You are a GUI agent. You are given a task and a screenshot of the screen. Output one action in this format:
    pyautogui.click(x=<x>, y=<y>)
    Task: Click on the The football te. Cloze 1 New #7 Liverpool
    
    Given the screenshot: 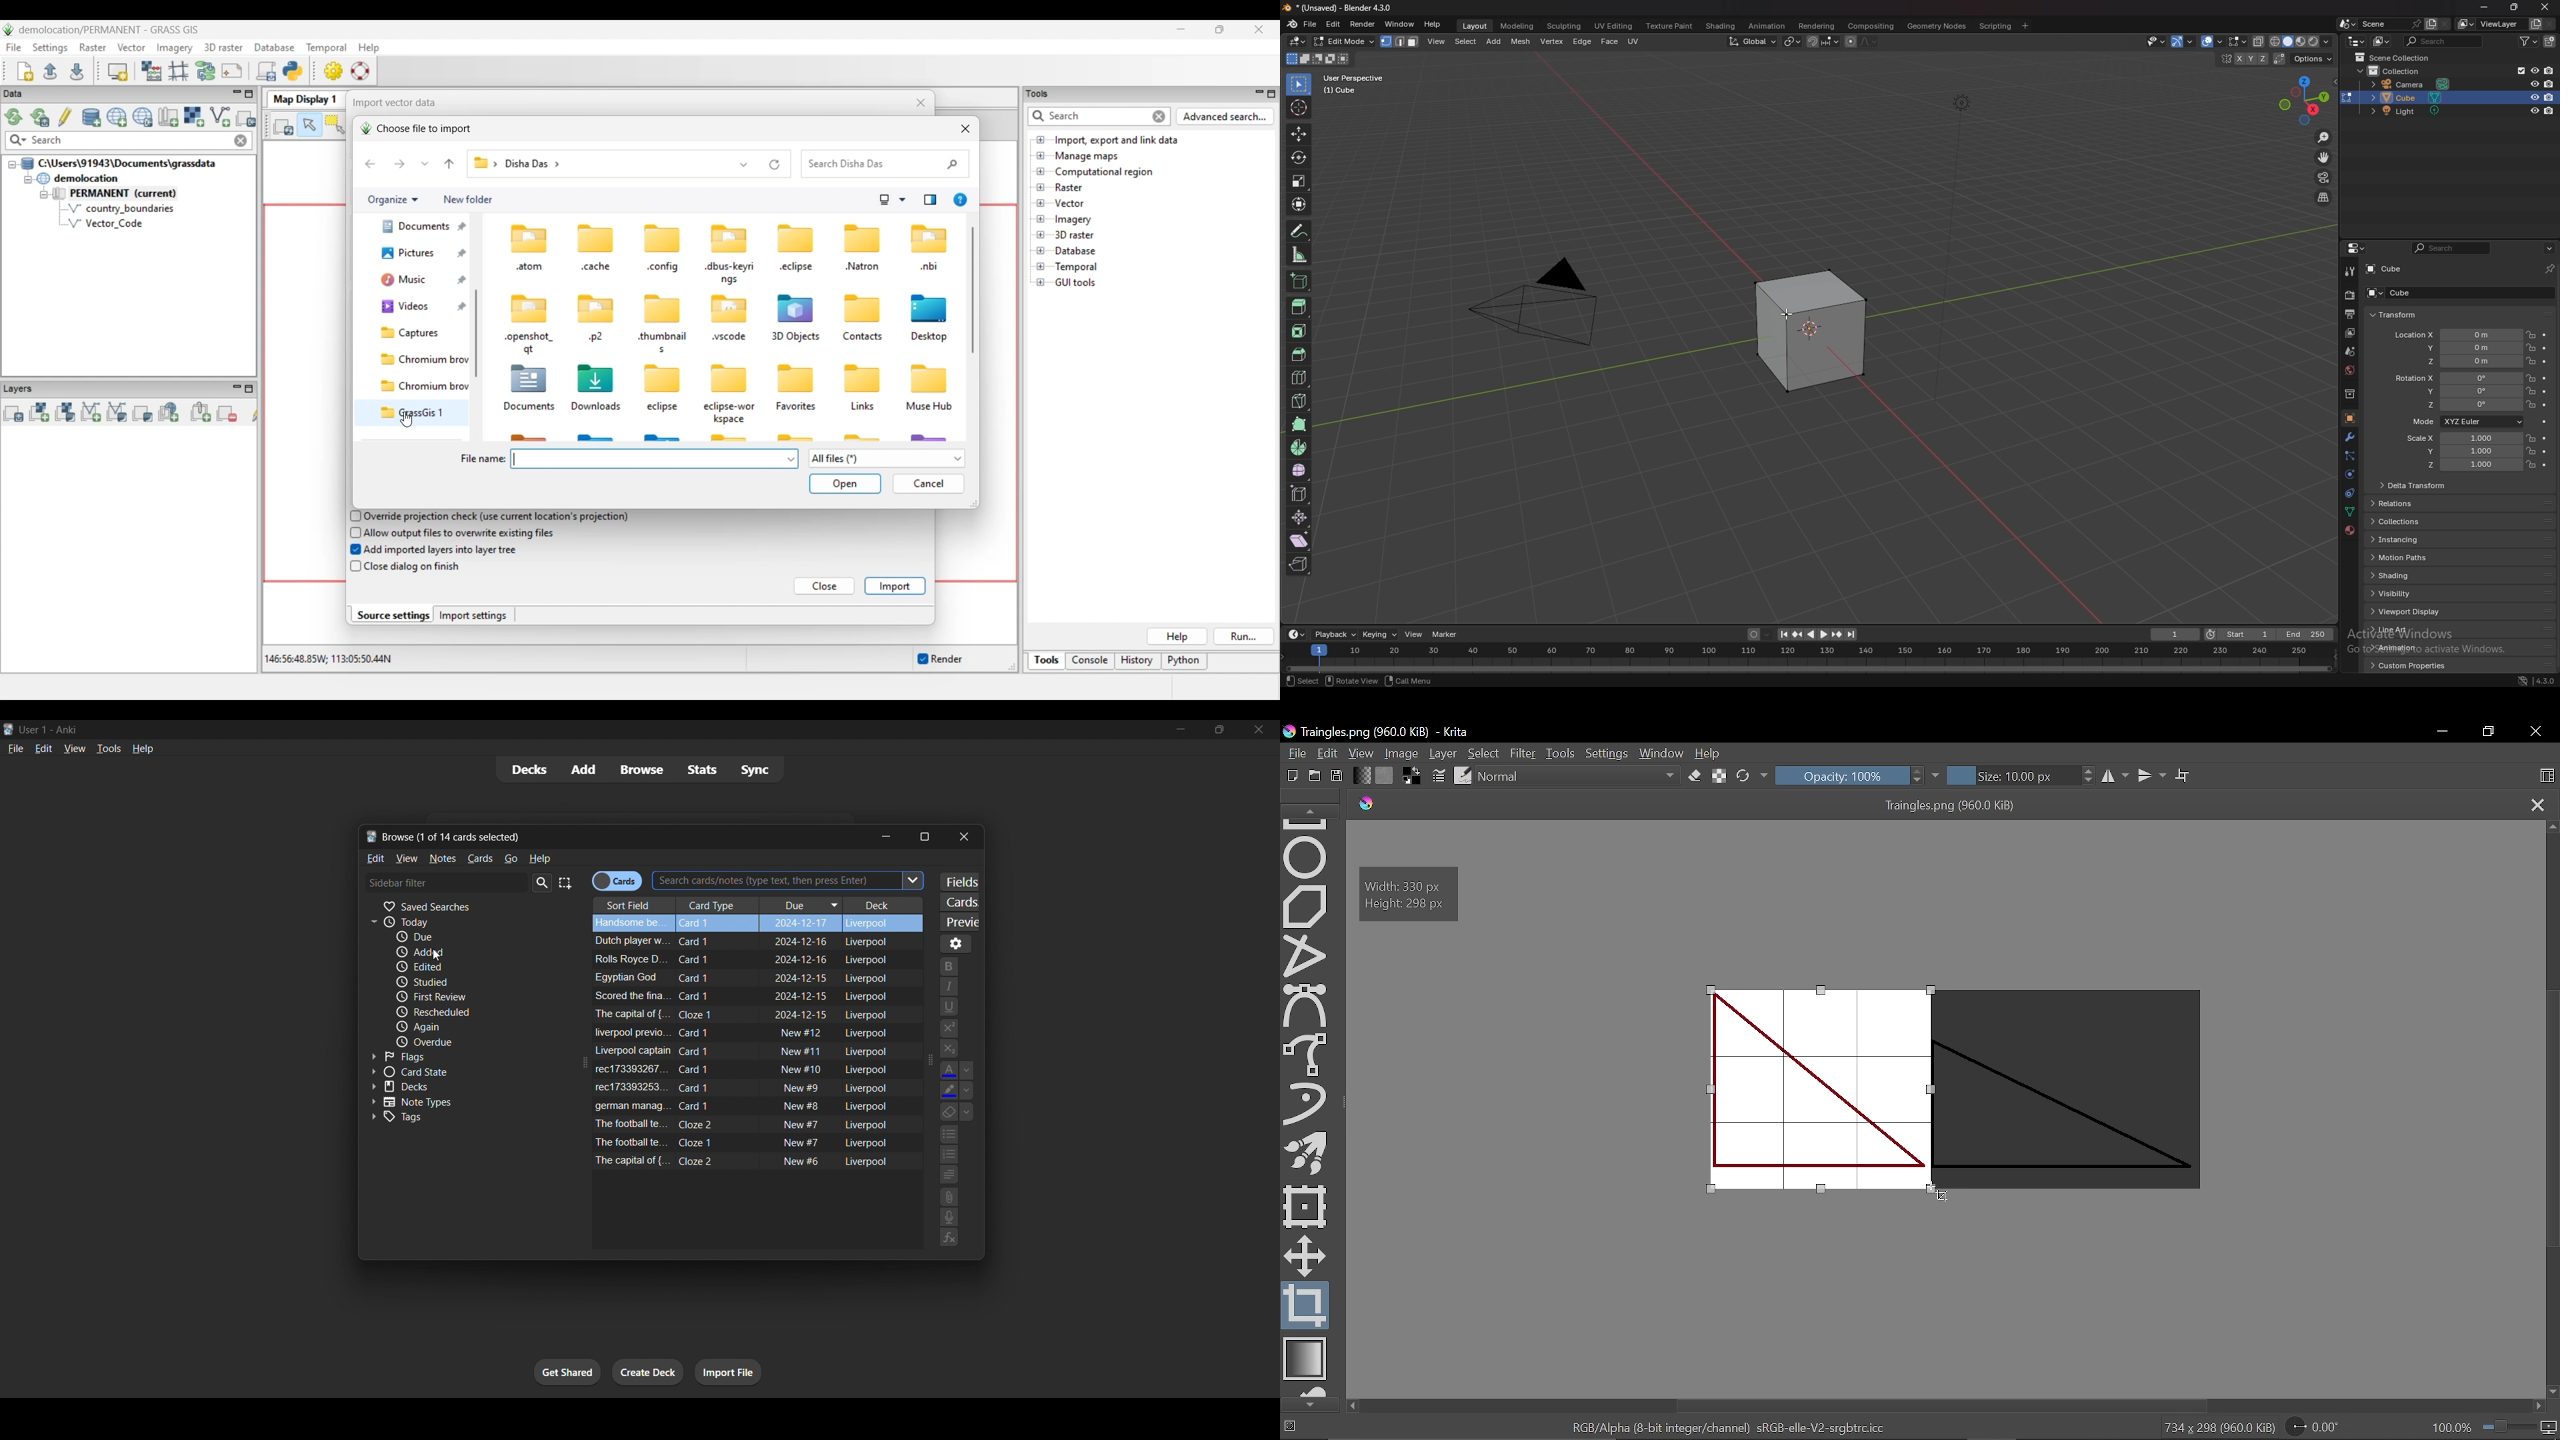 What is the action you would take?
    pyautogui.click(x=743, y=1145)
    